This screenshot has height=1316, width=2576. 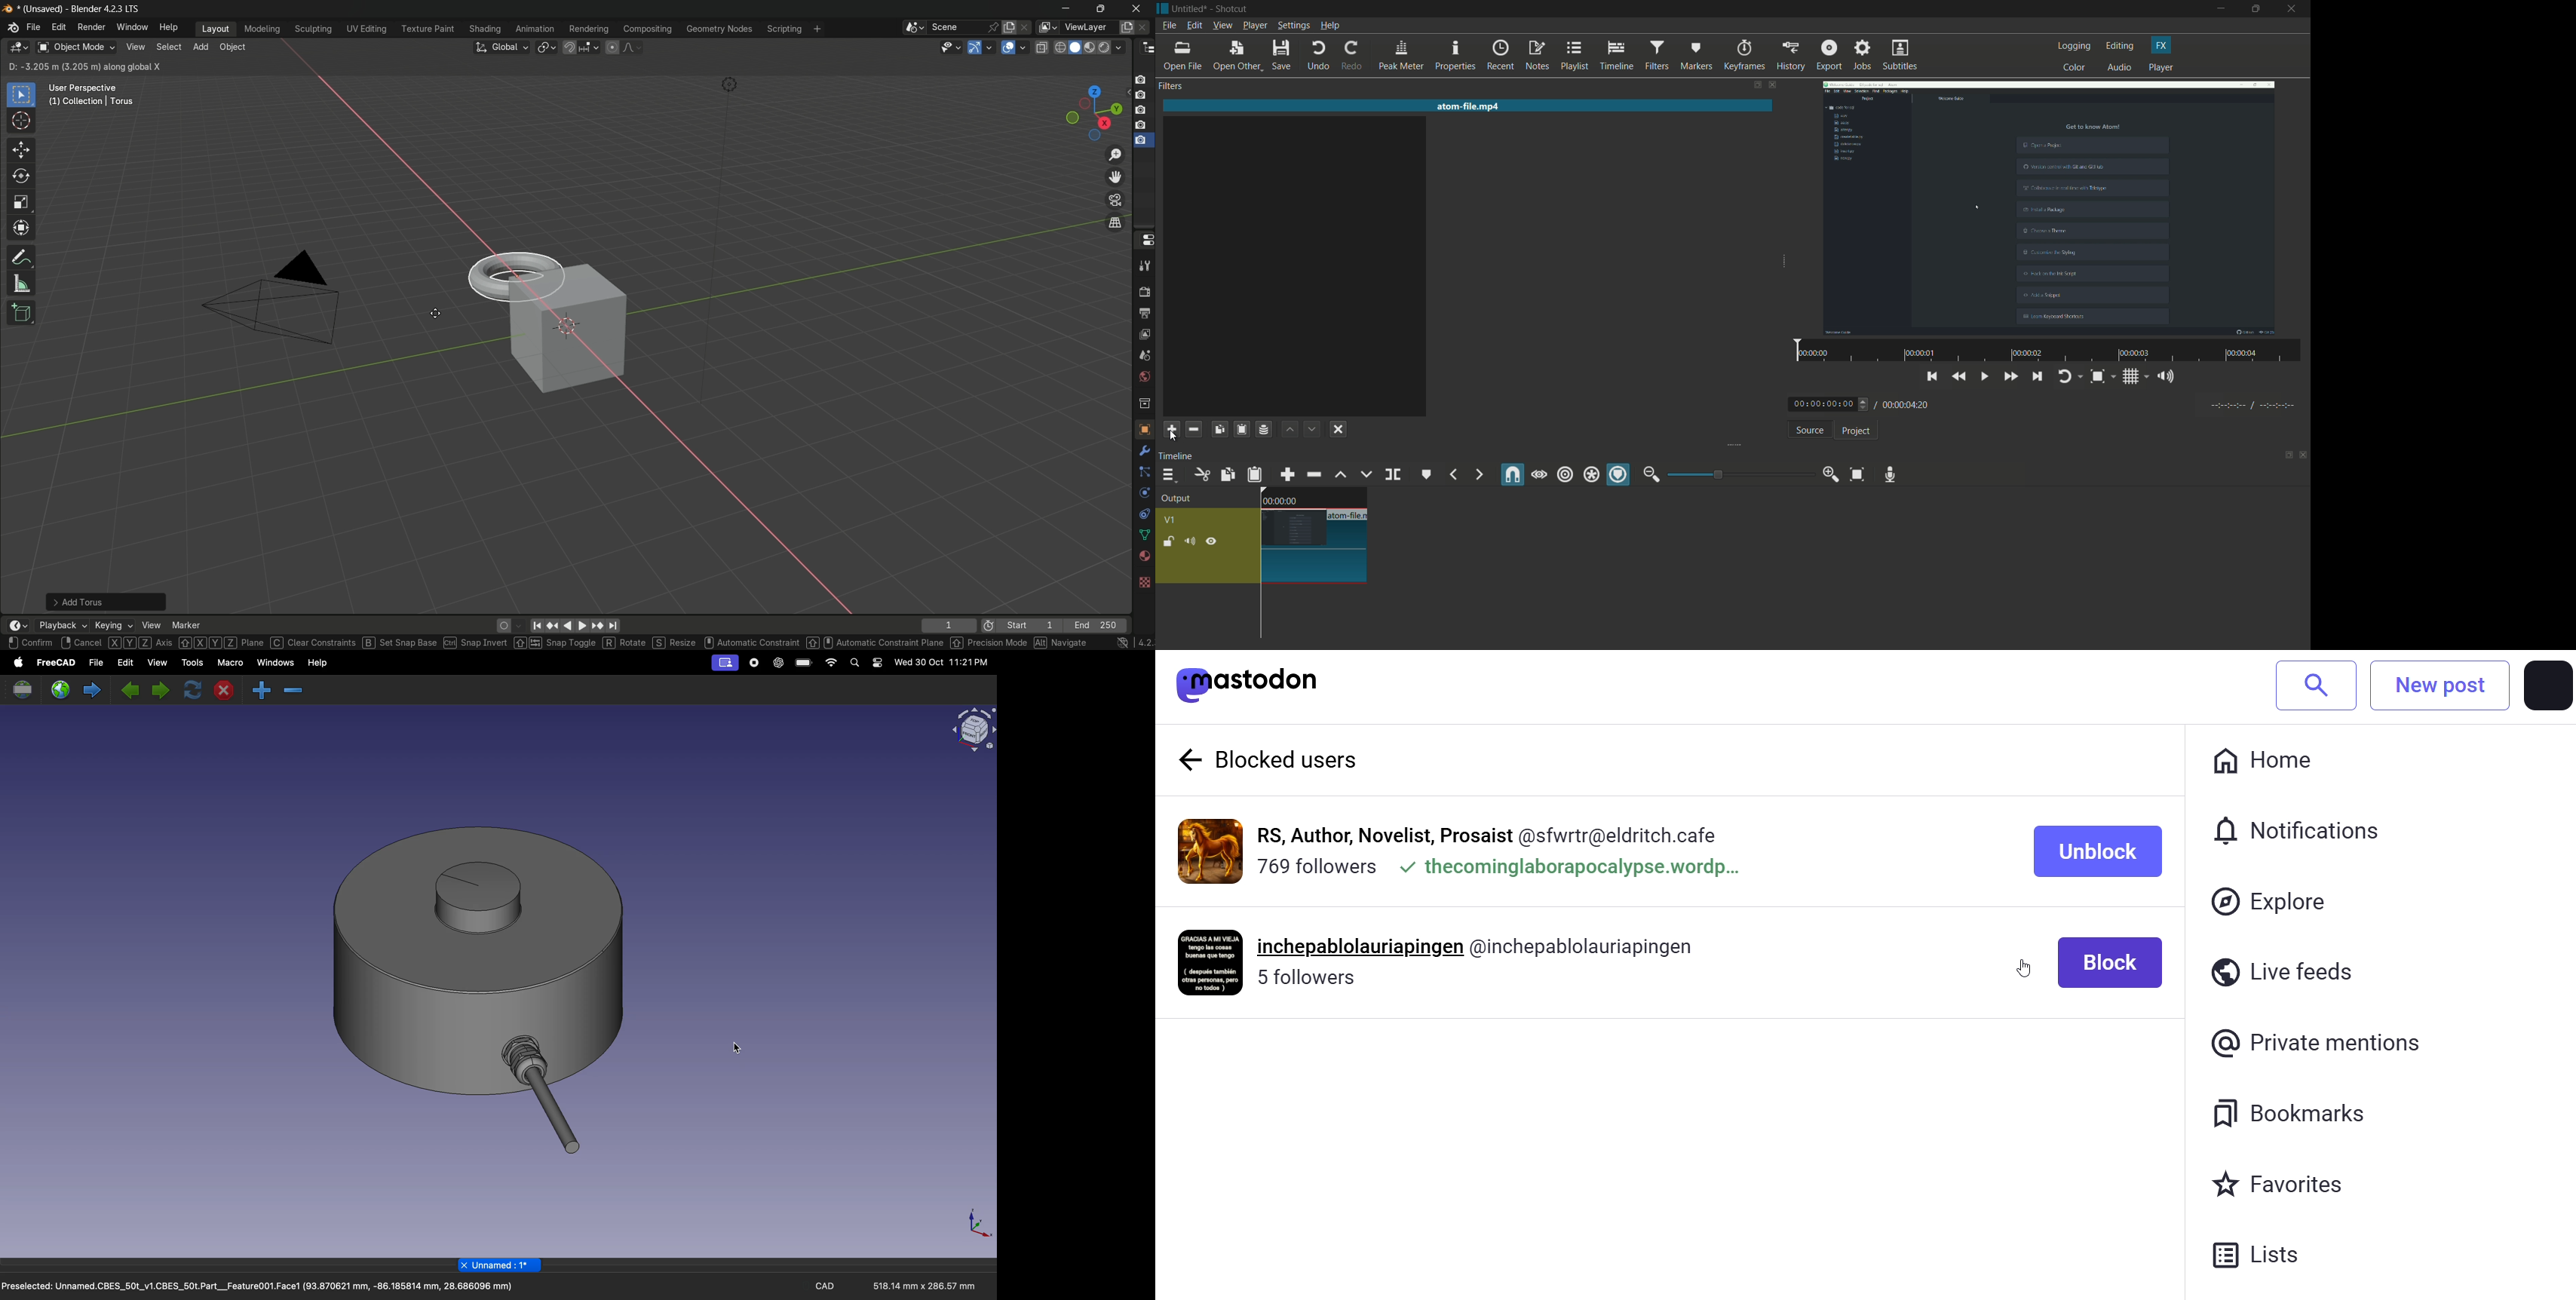 What do you see at coordinates (271, 297) in the screenshot?
I see `camera` at bounding box center [271, 297].